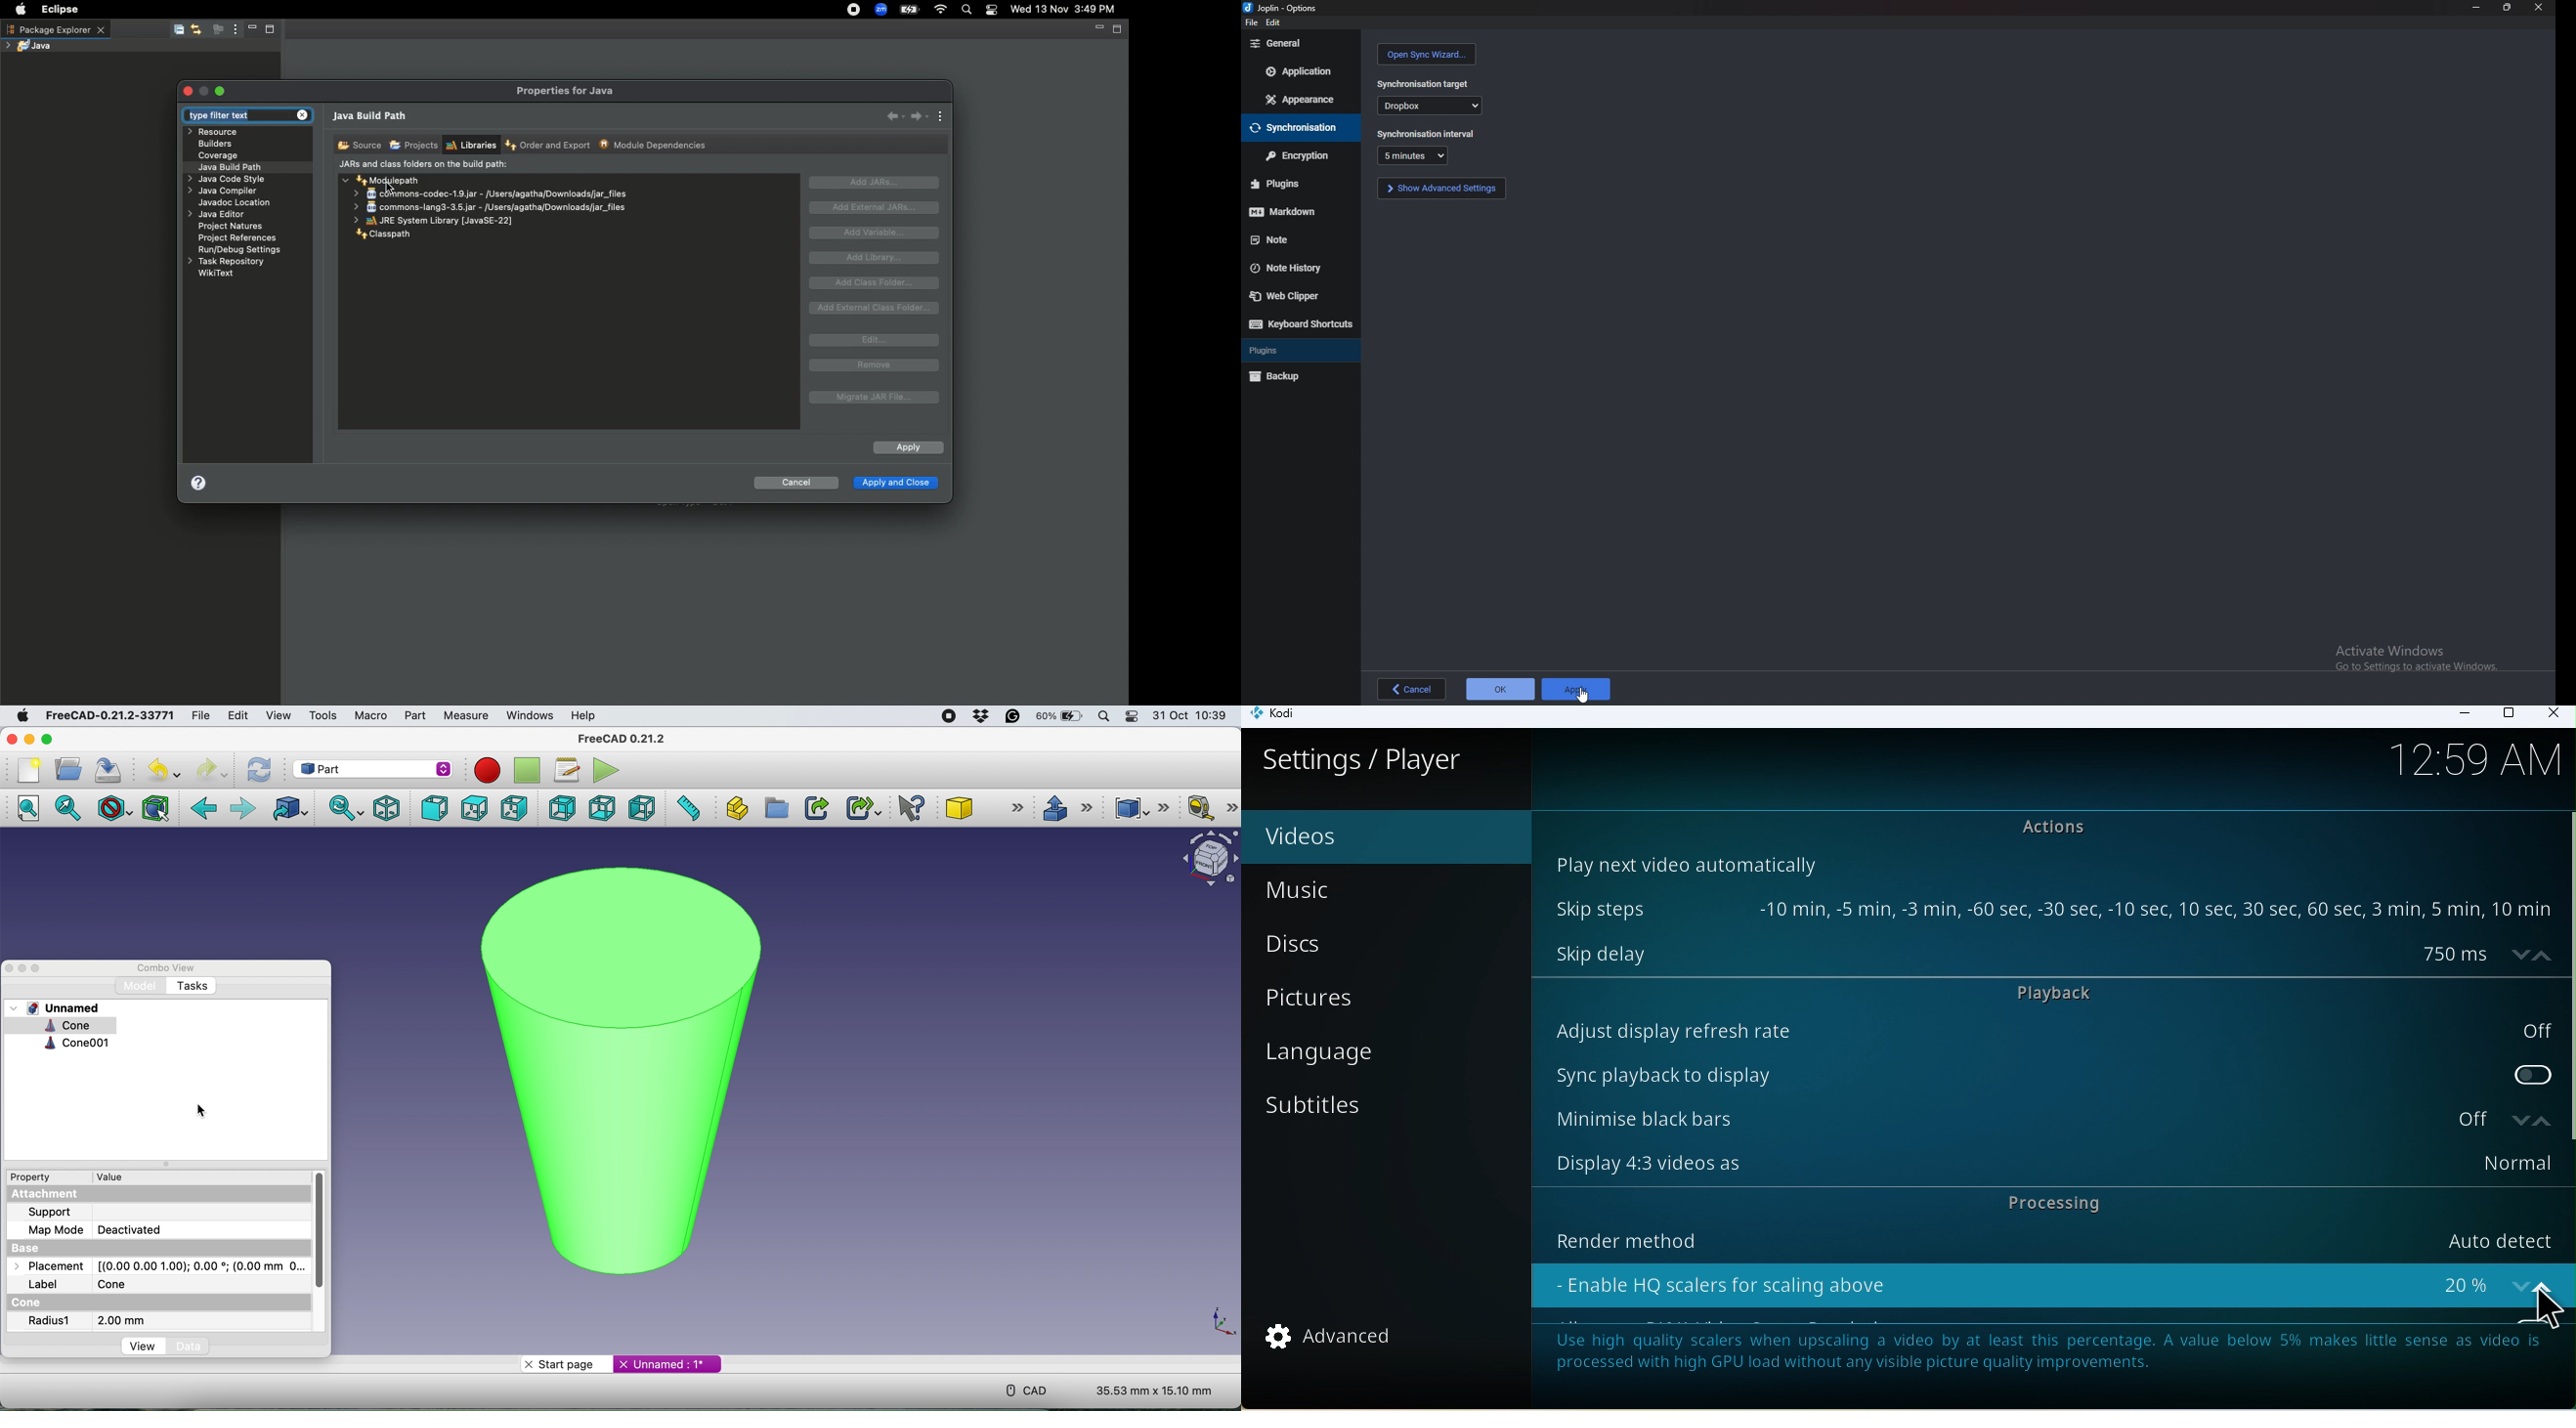 The image size is (2576, 1428). I want to click on duration, so click(1411, 156).